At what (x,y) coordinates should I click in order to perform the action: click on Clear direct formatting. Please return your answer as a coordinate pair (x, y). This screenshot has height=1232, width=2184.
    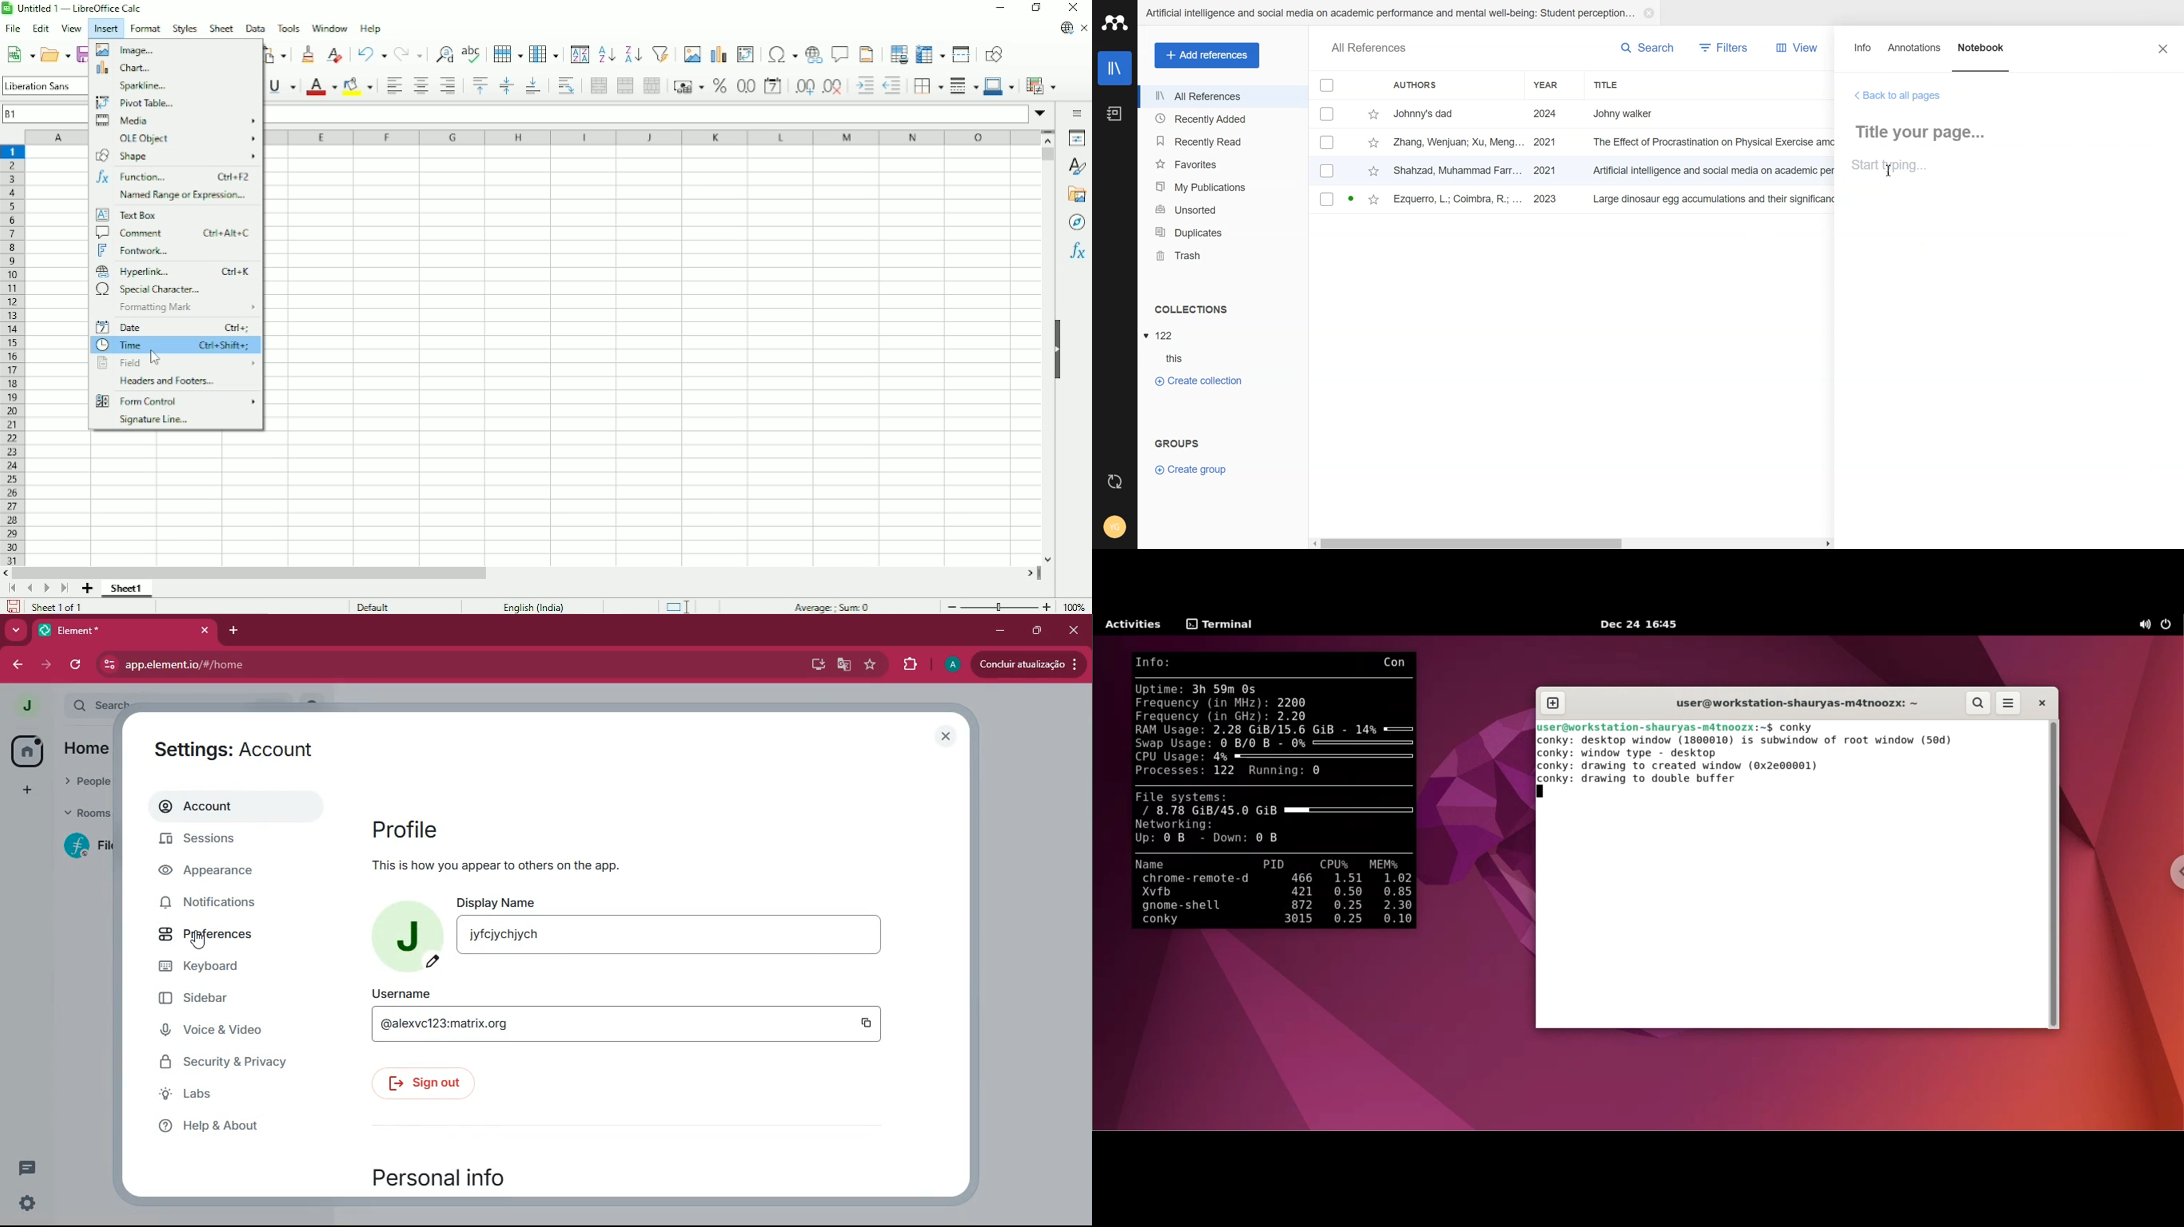
    Looking at the image, I should click on (336, 54).